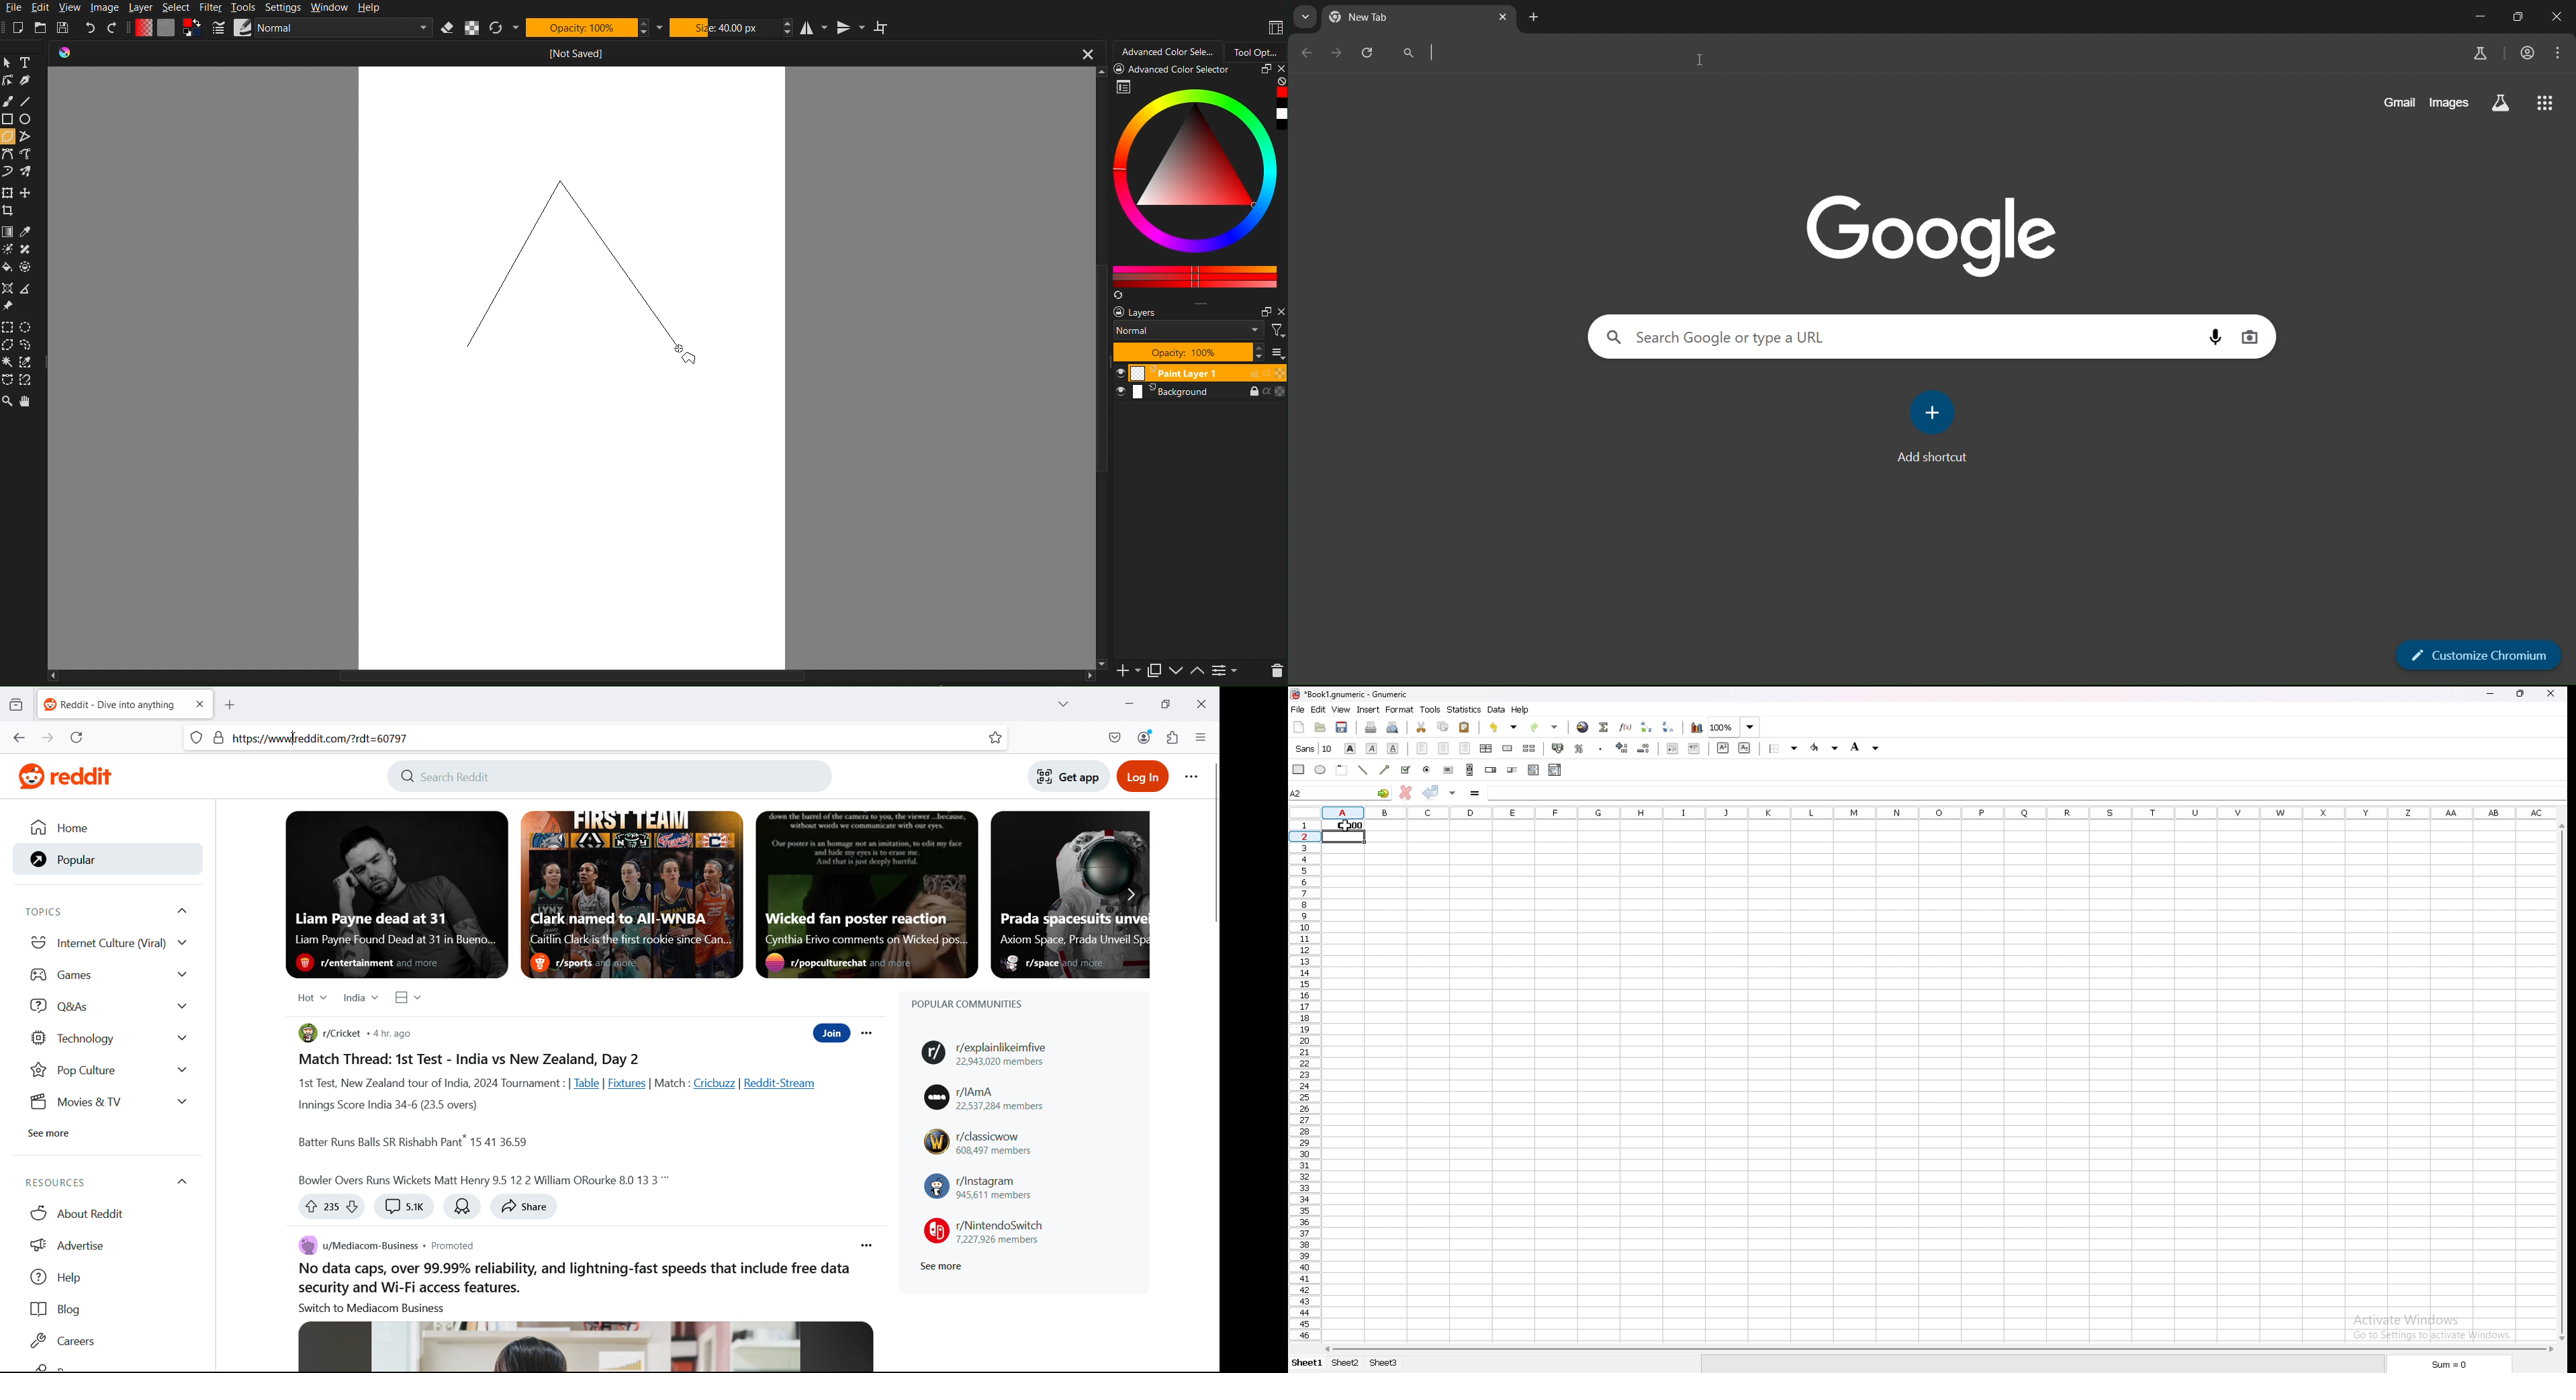  Describe the element at coordinates (1528, 52) in the screenshot. I see `search panel` at that location.